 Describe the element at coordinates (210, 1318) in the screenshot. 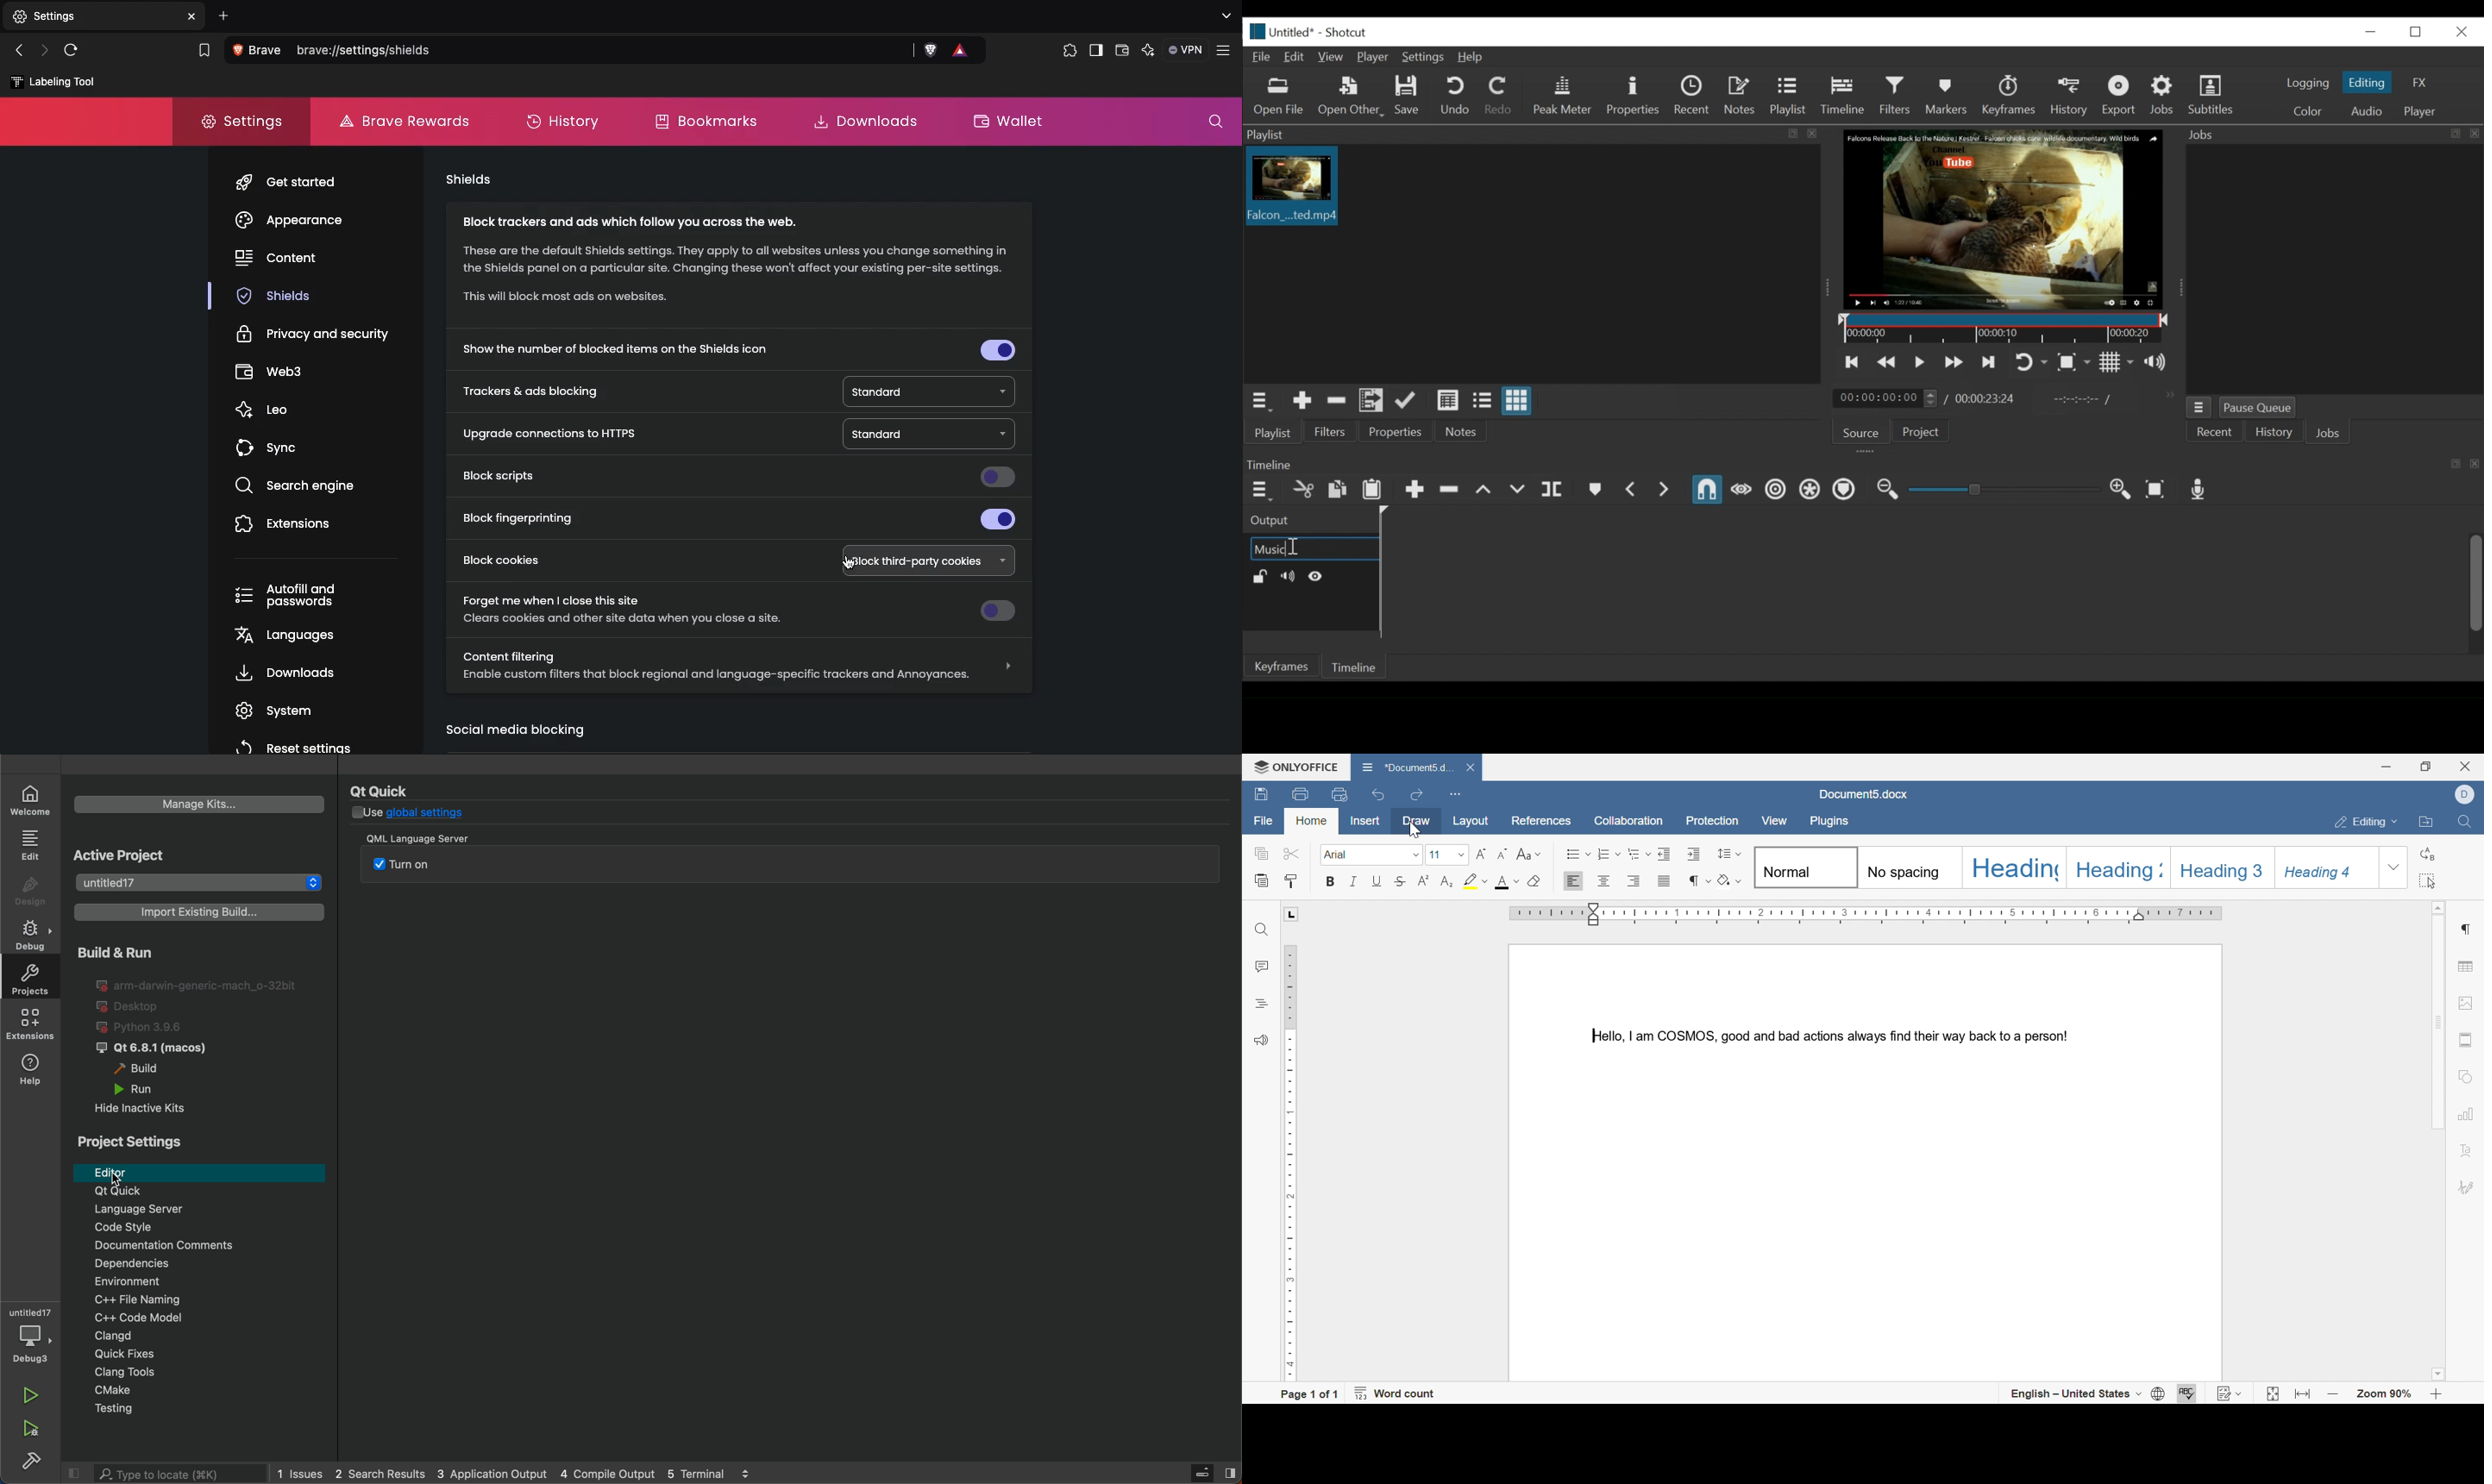

I see `code modal` at that location.